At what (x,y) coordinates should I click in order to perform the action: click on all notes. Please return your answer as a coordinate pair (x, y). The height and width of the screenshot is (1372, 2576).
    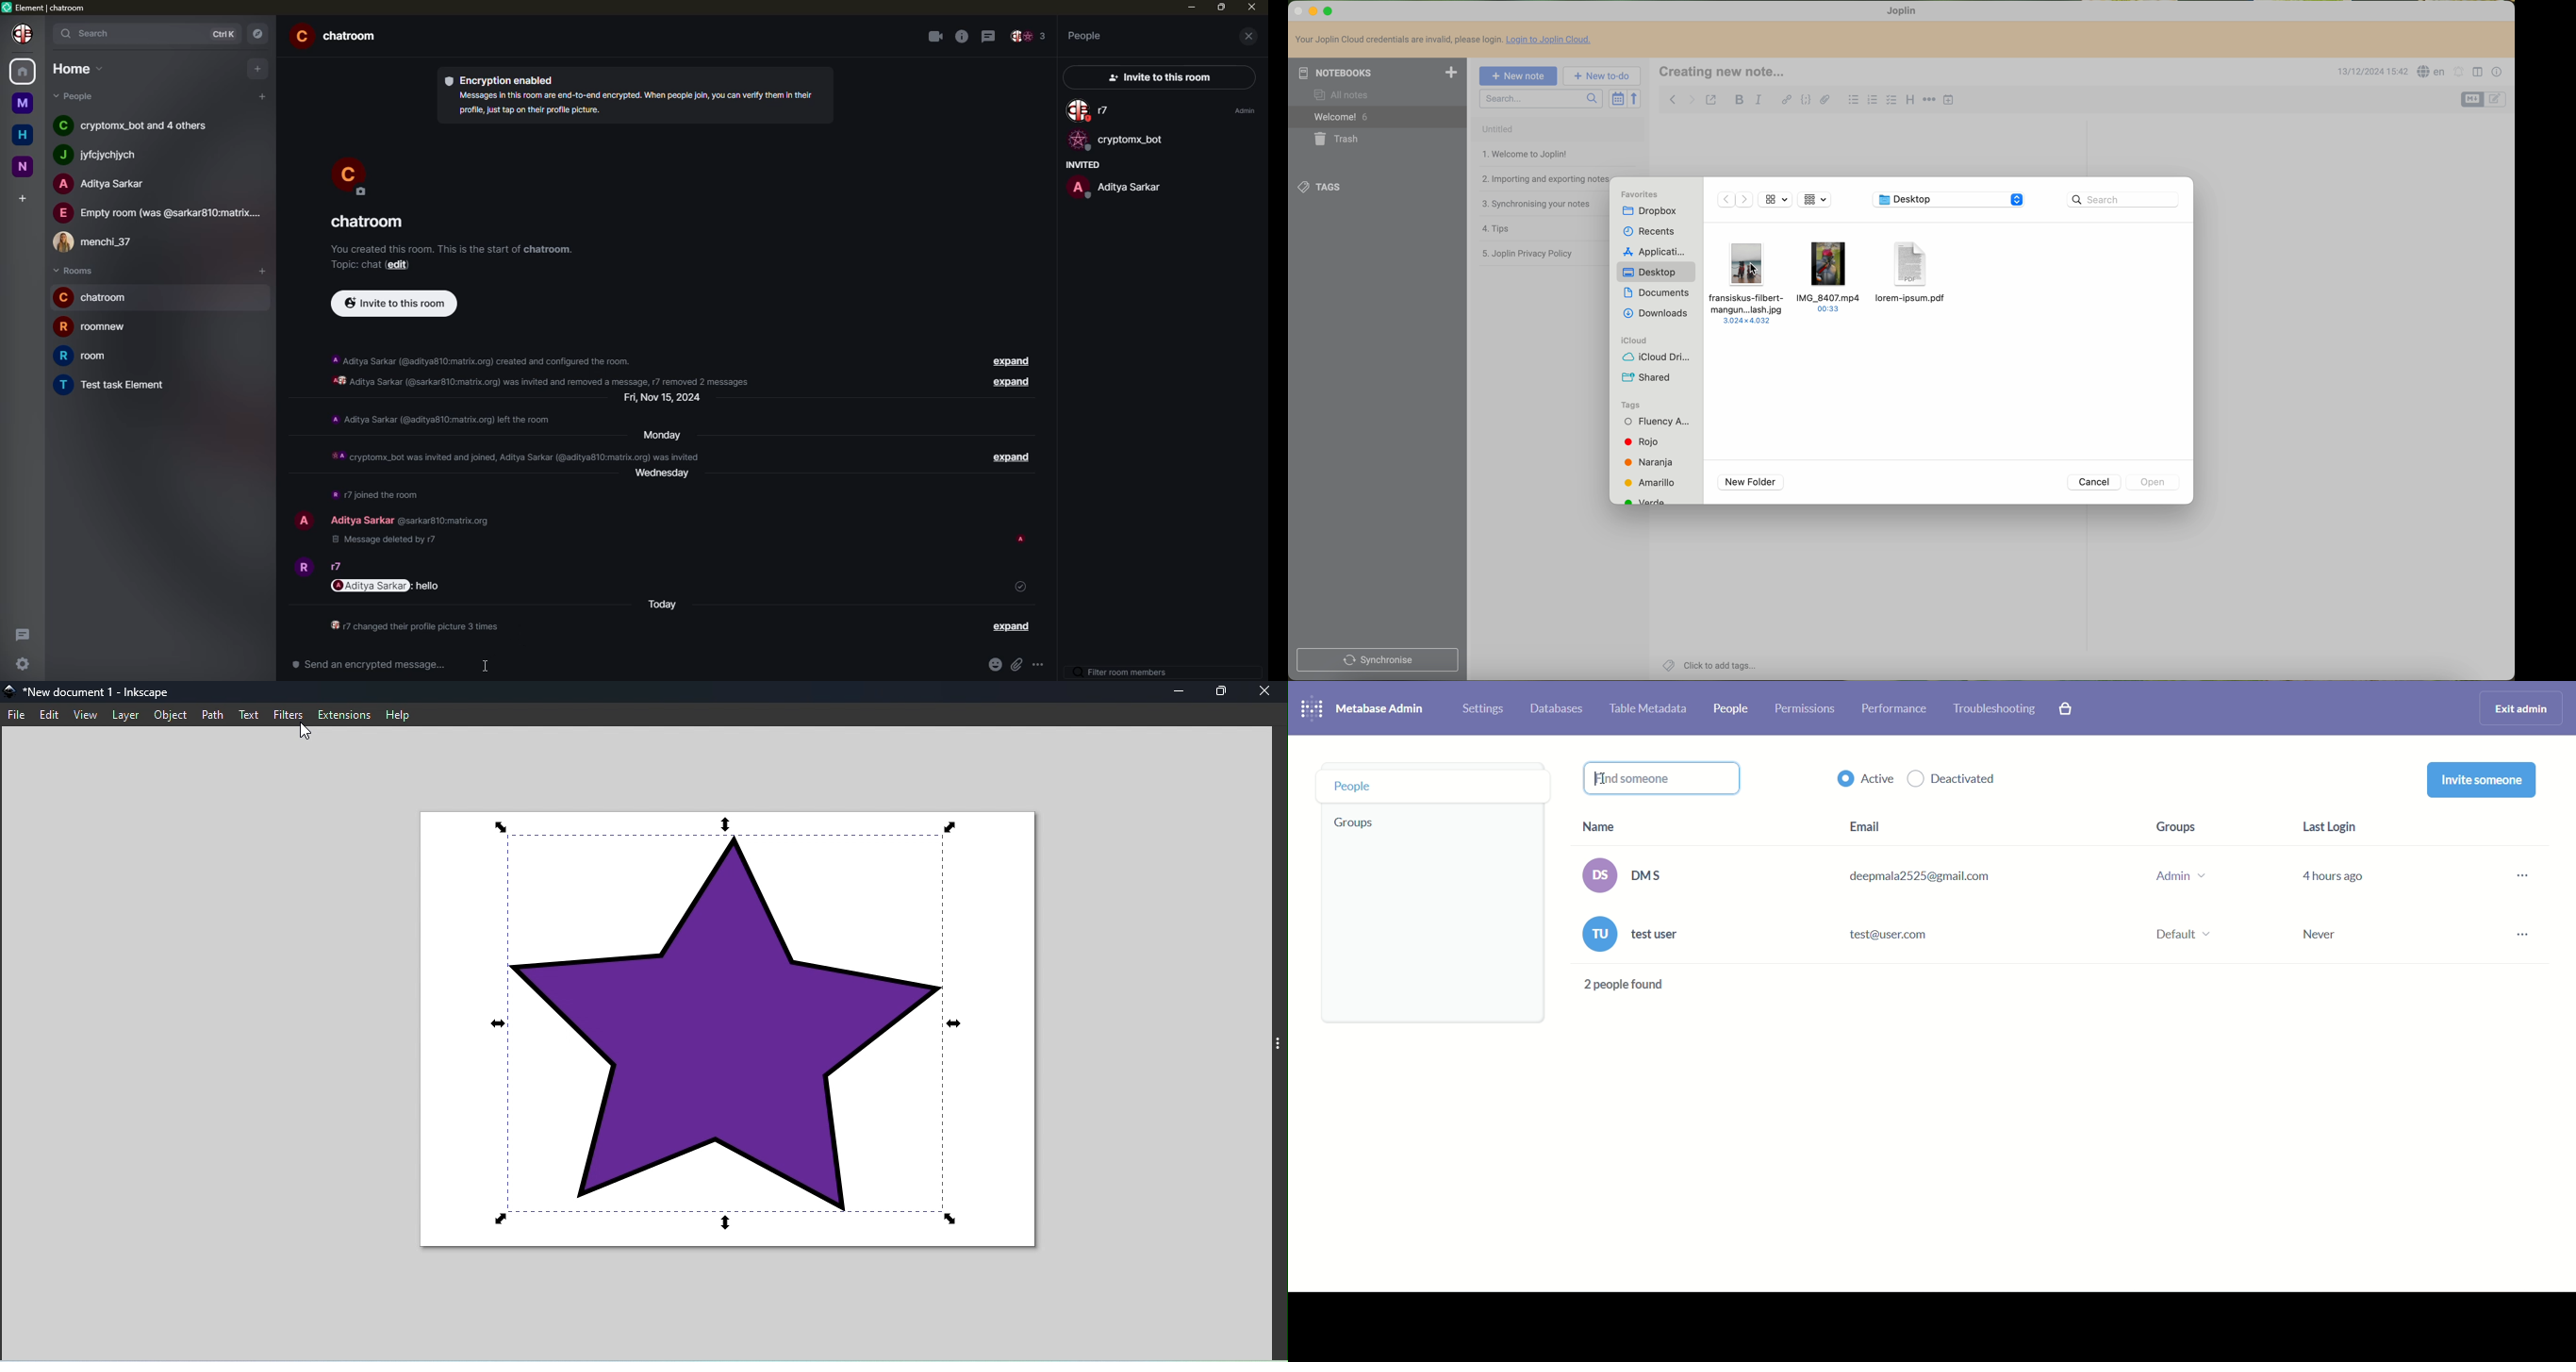
    Looking at the image, I should click on (1343, 96).